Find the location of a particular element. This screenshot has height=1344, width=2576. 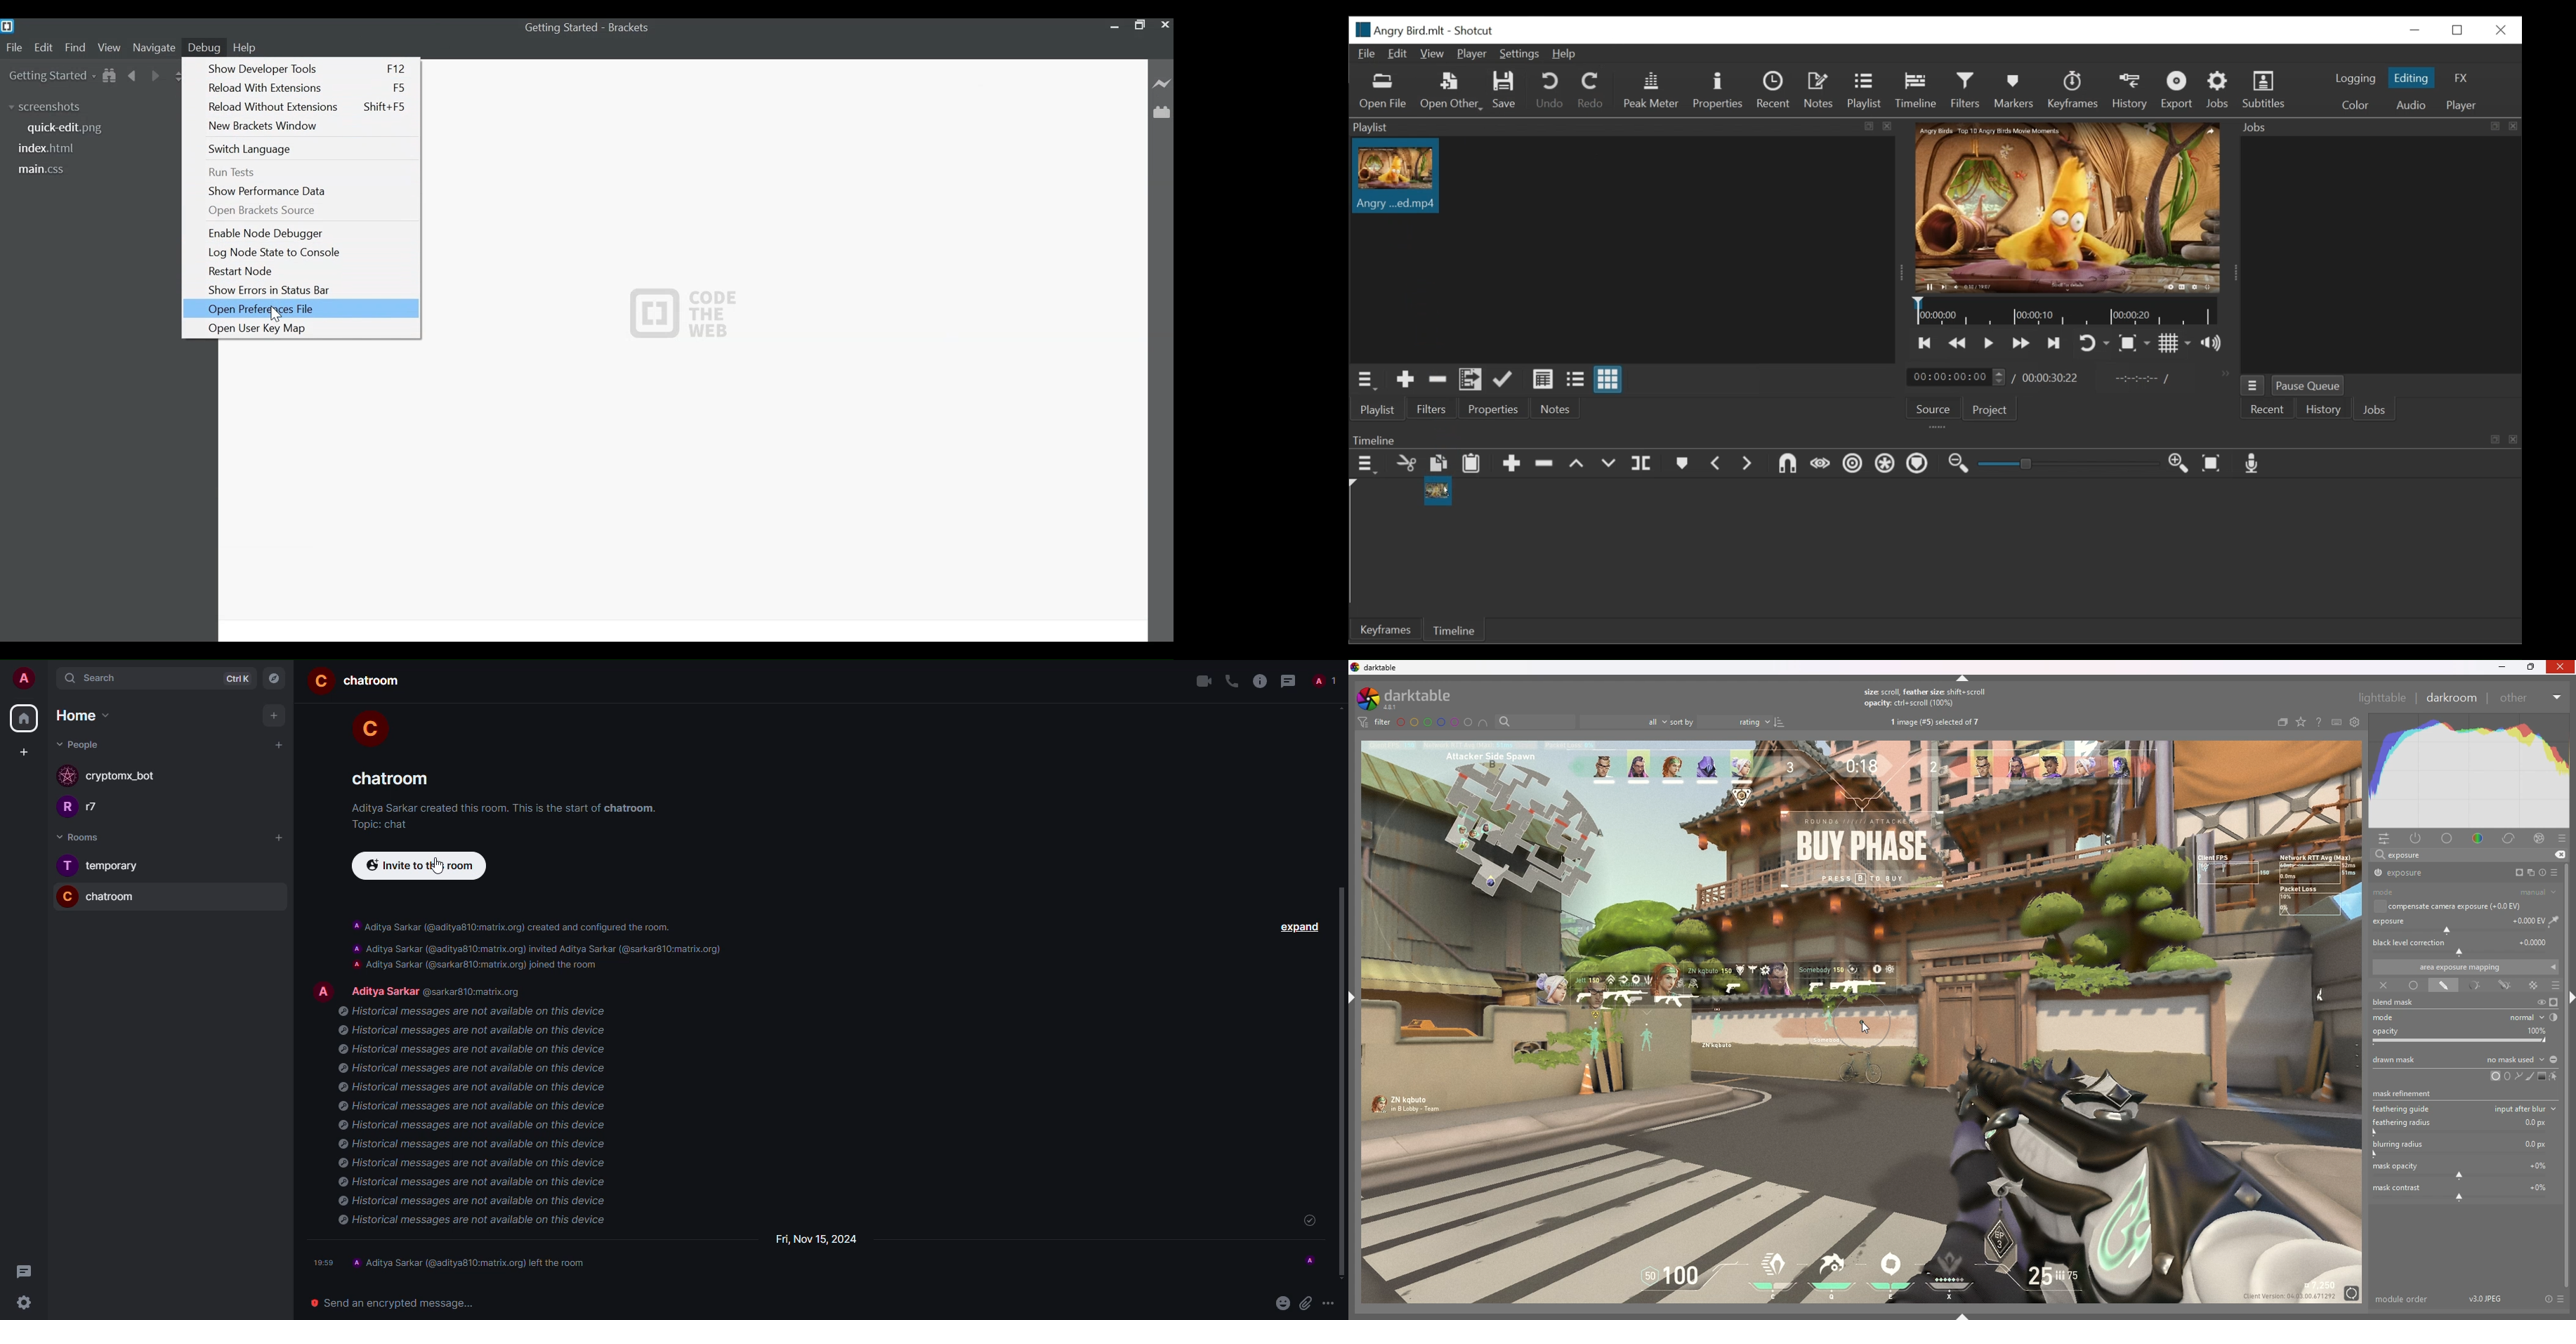

Close is located at coordinates (2499, 31).